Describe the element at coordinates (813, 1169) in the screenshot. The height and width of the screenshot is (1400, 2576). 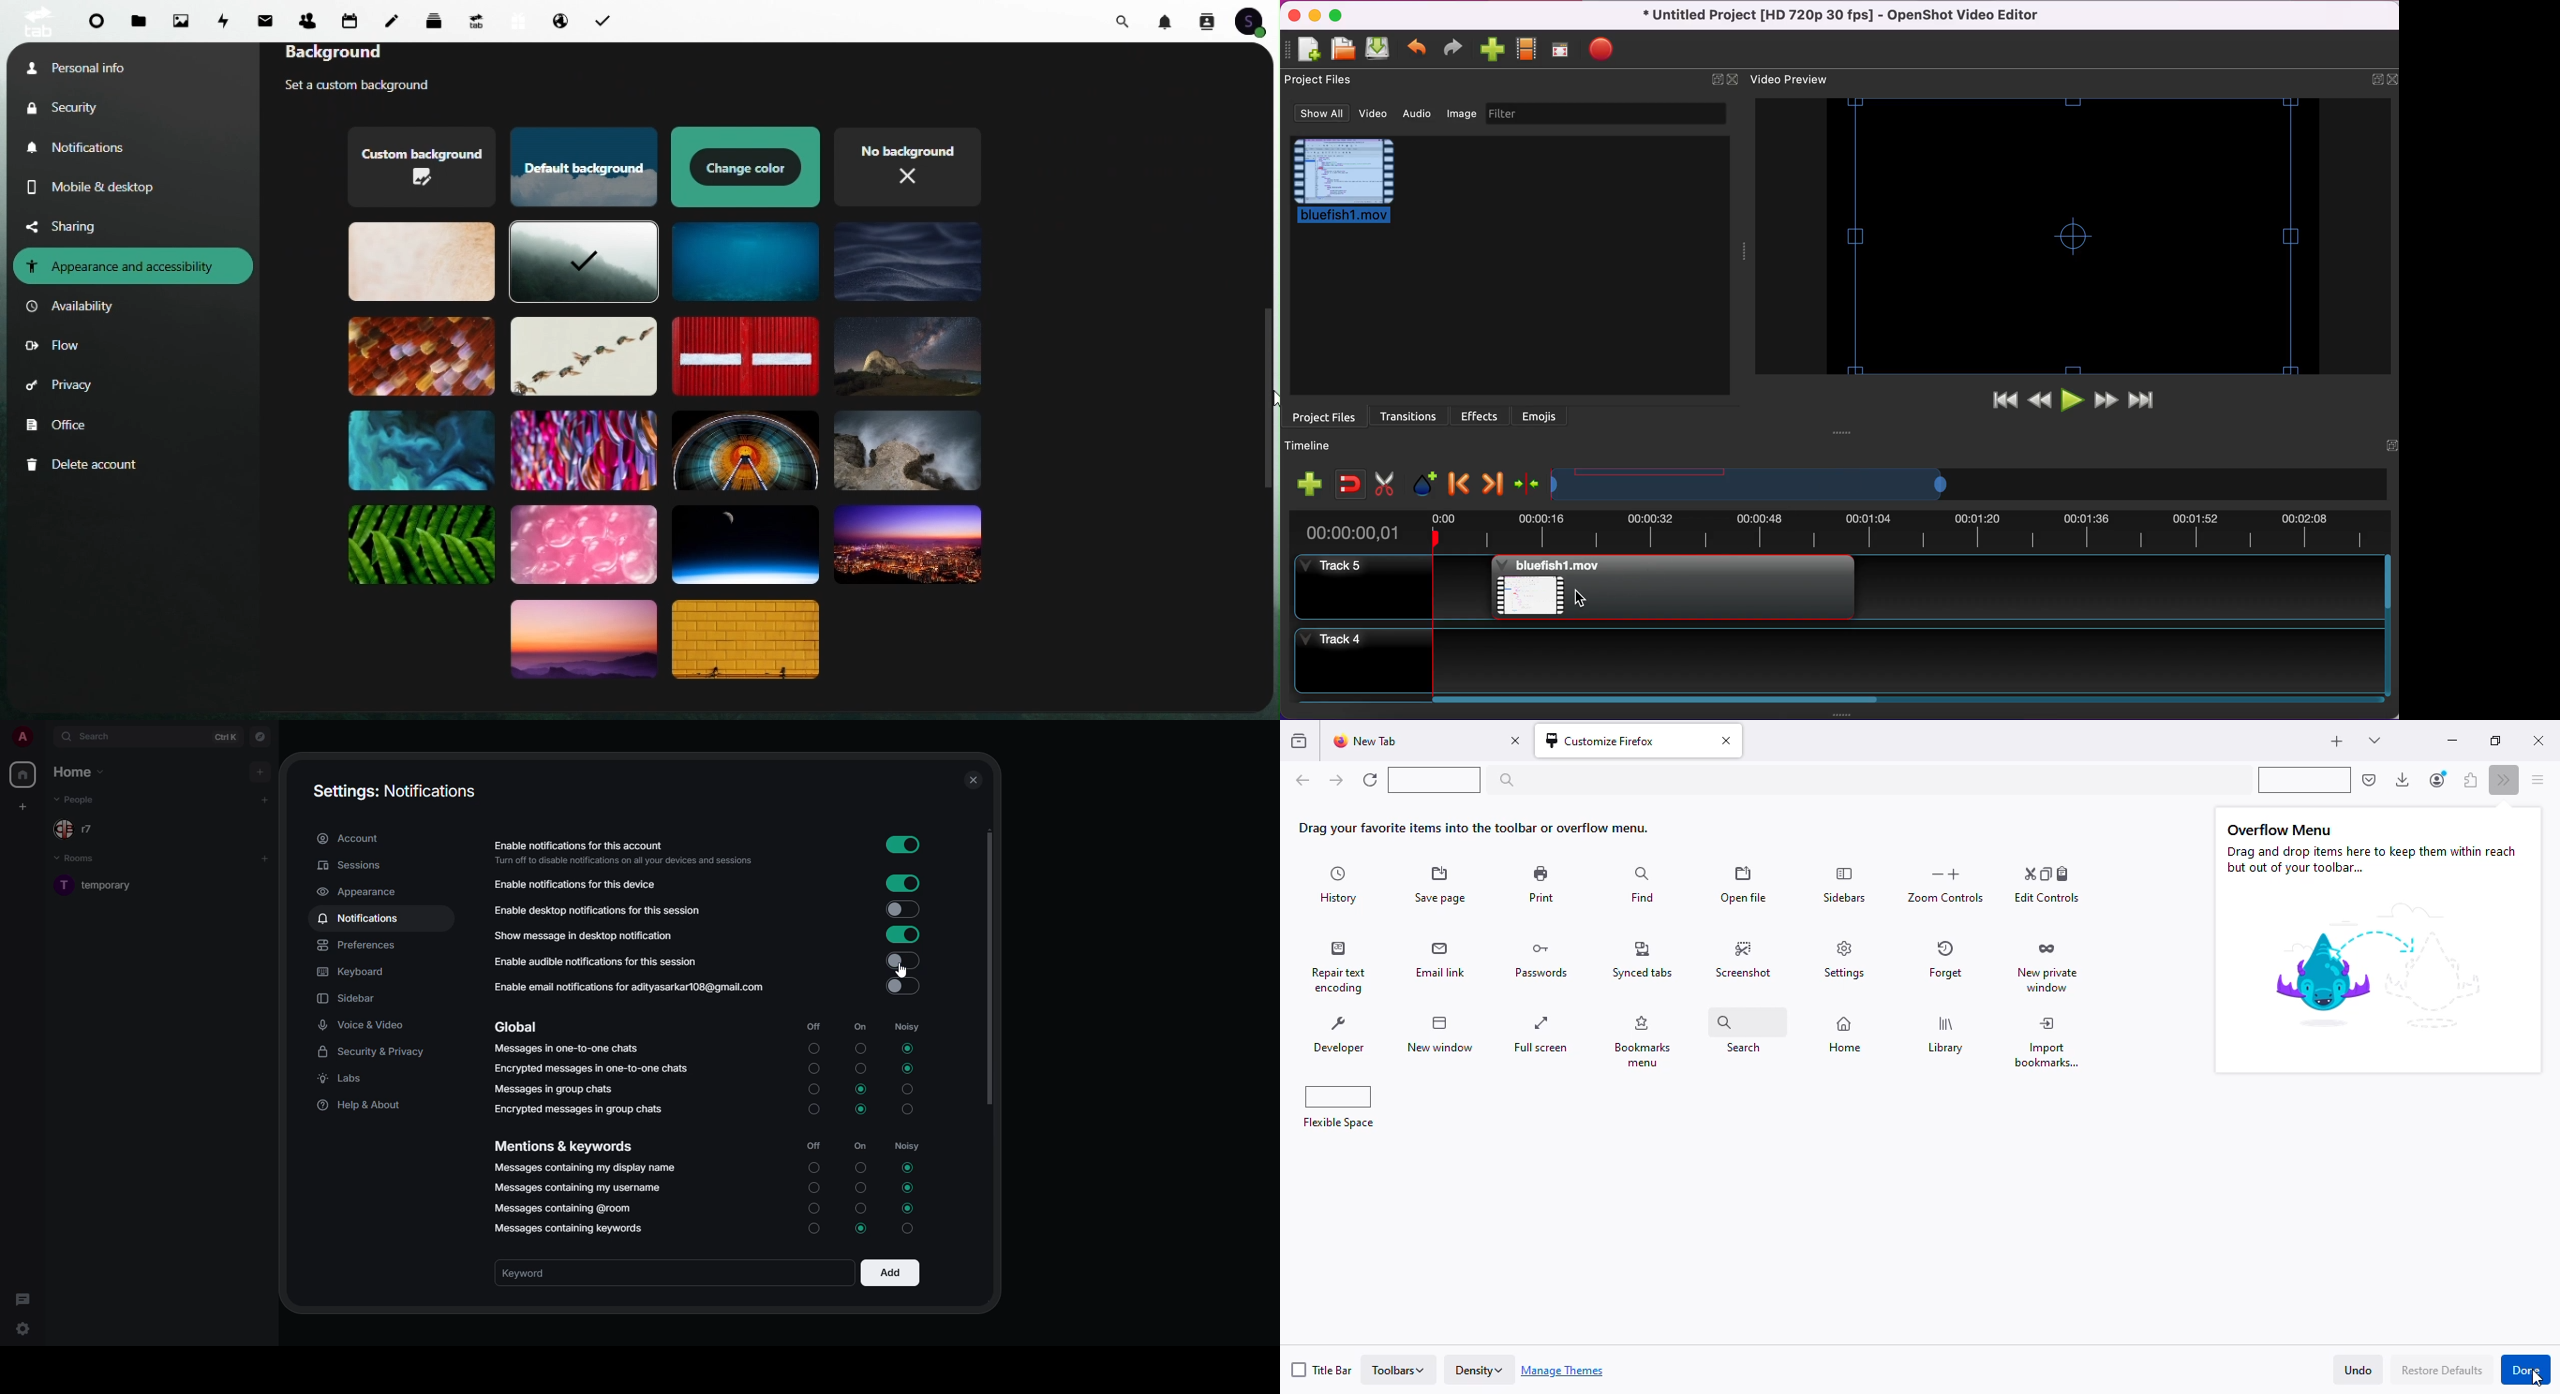
I see `off` at that location.